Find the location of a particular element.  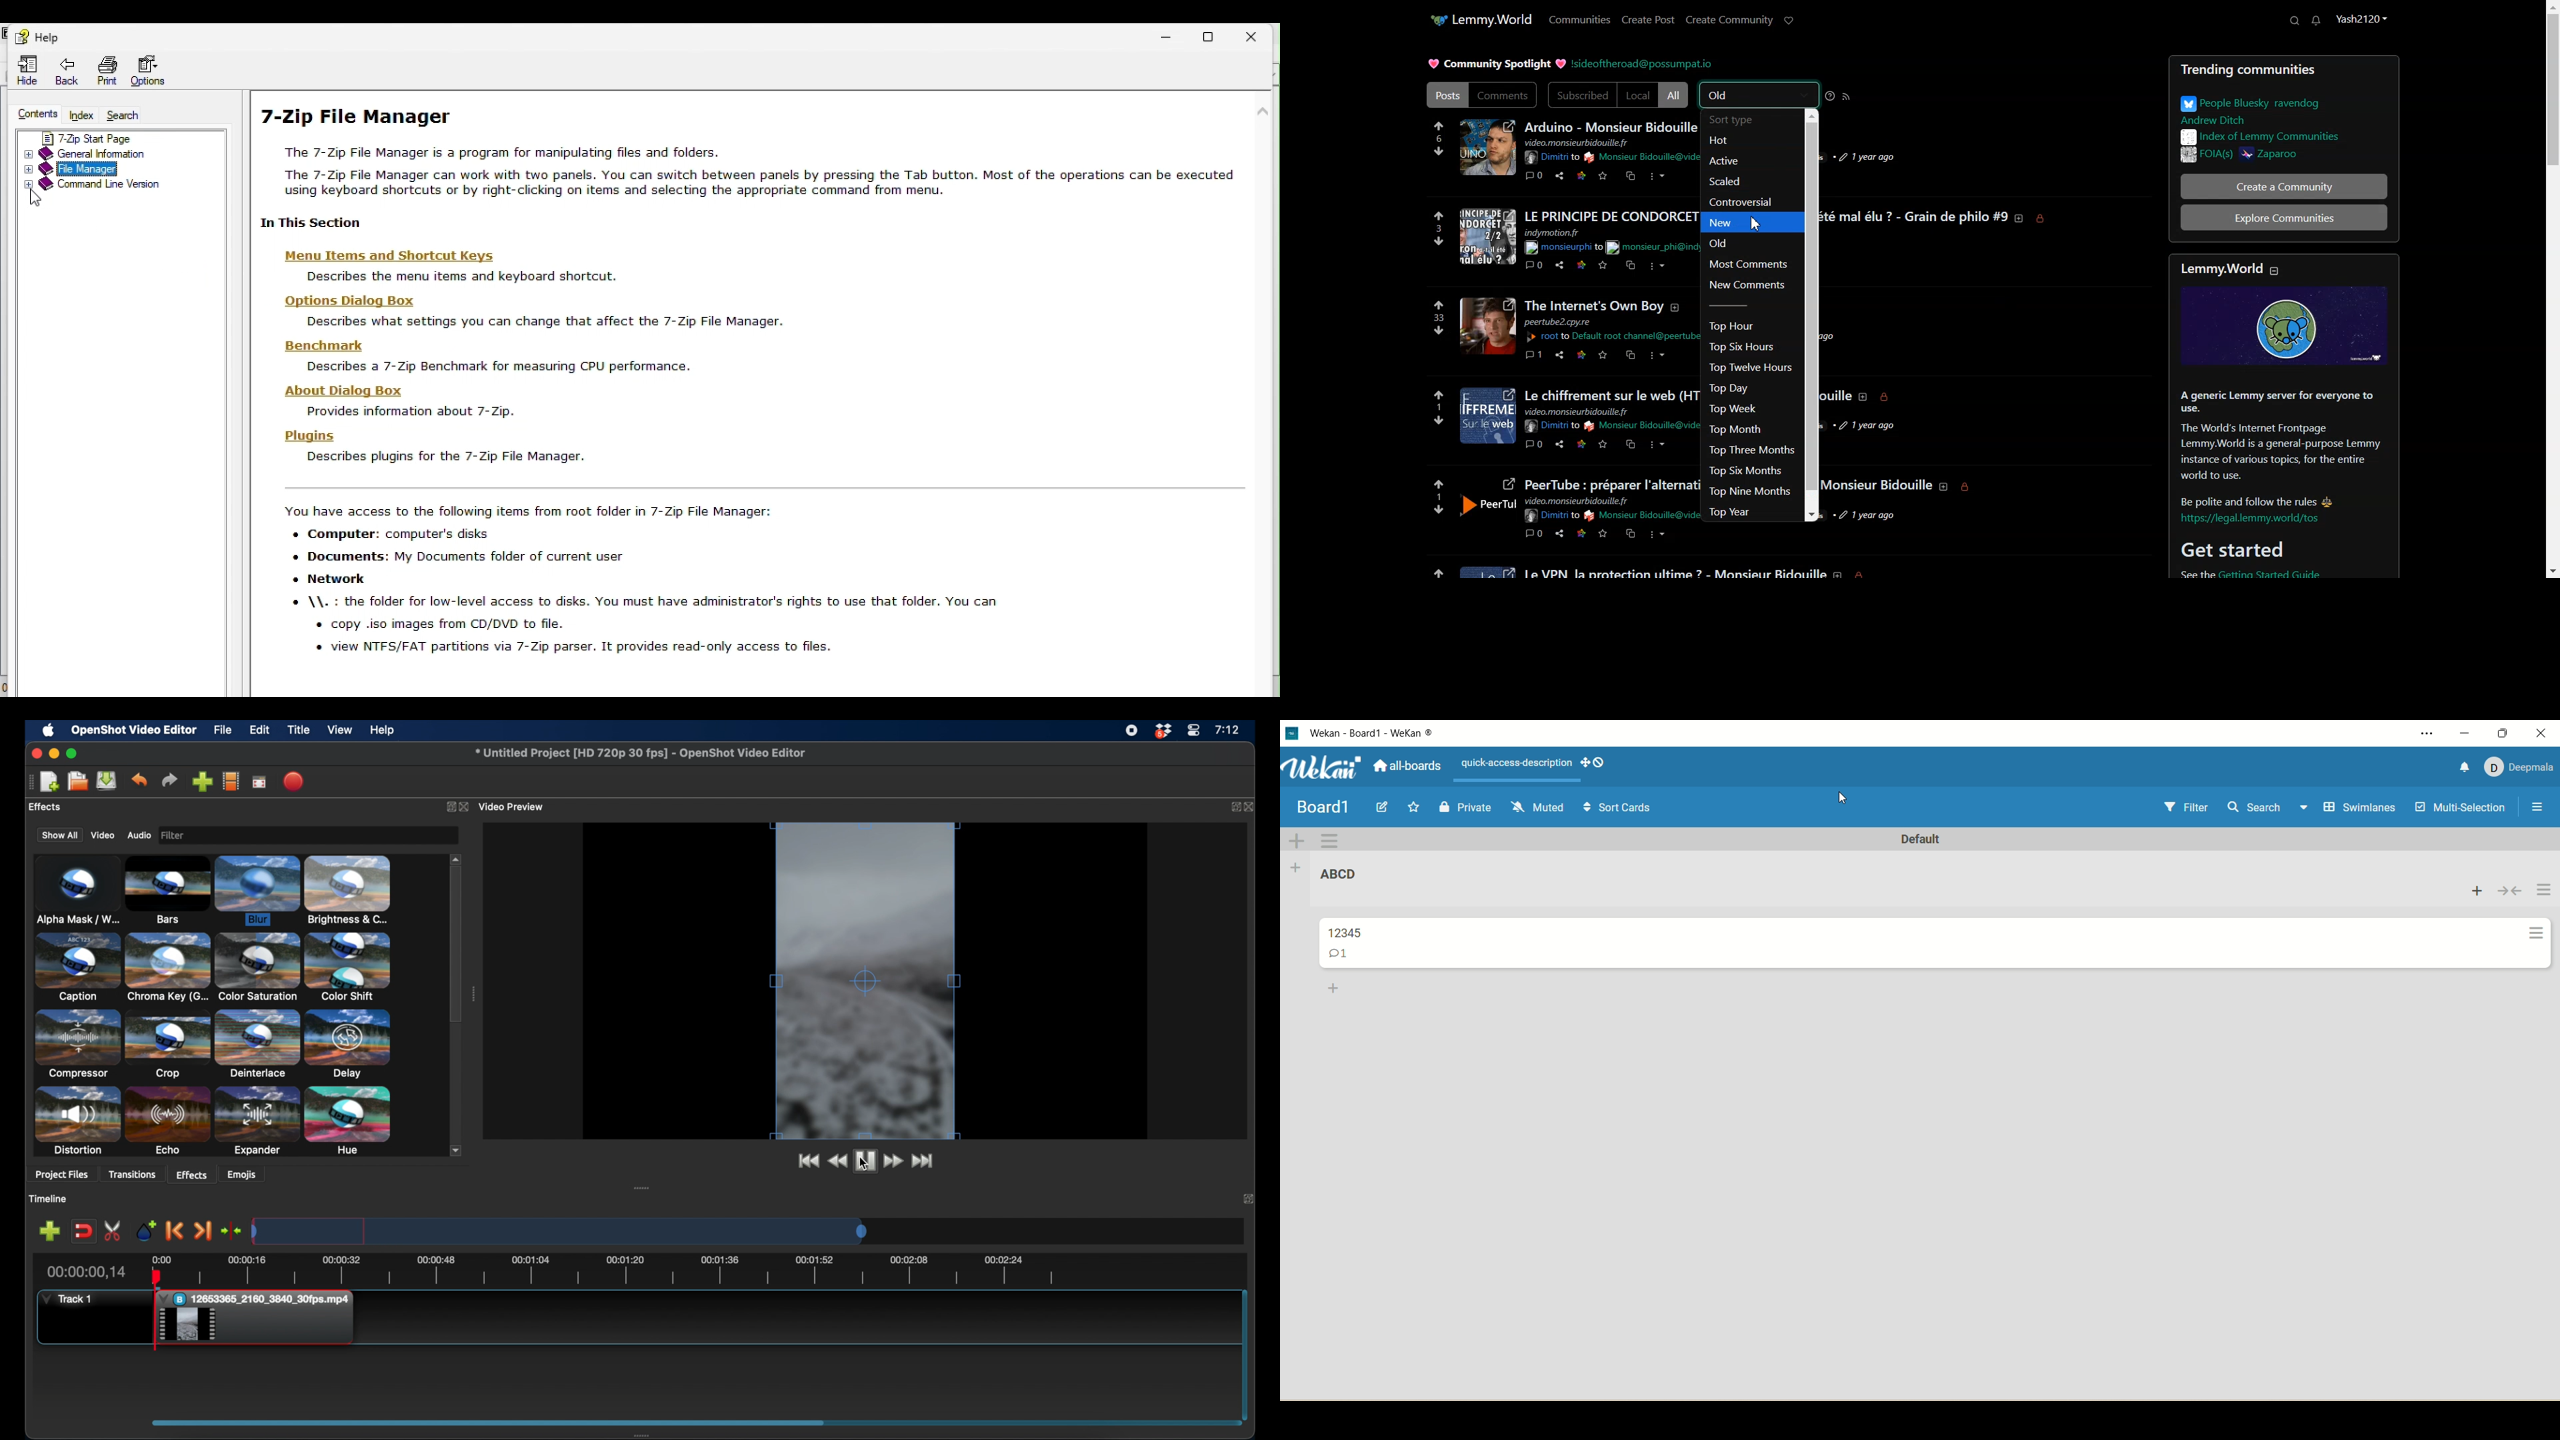

video preview is located at coordinates (515, 806).